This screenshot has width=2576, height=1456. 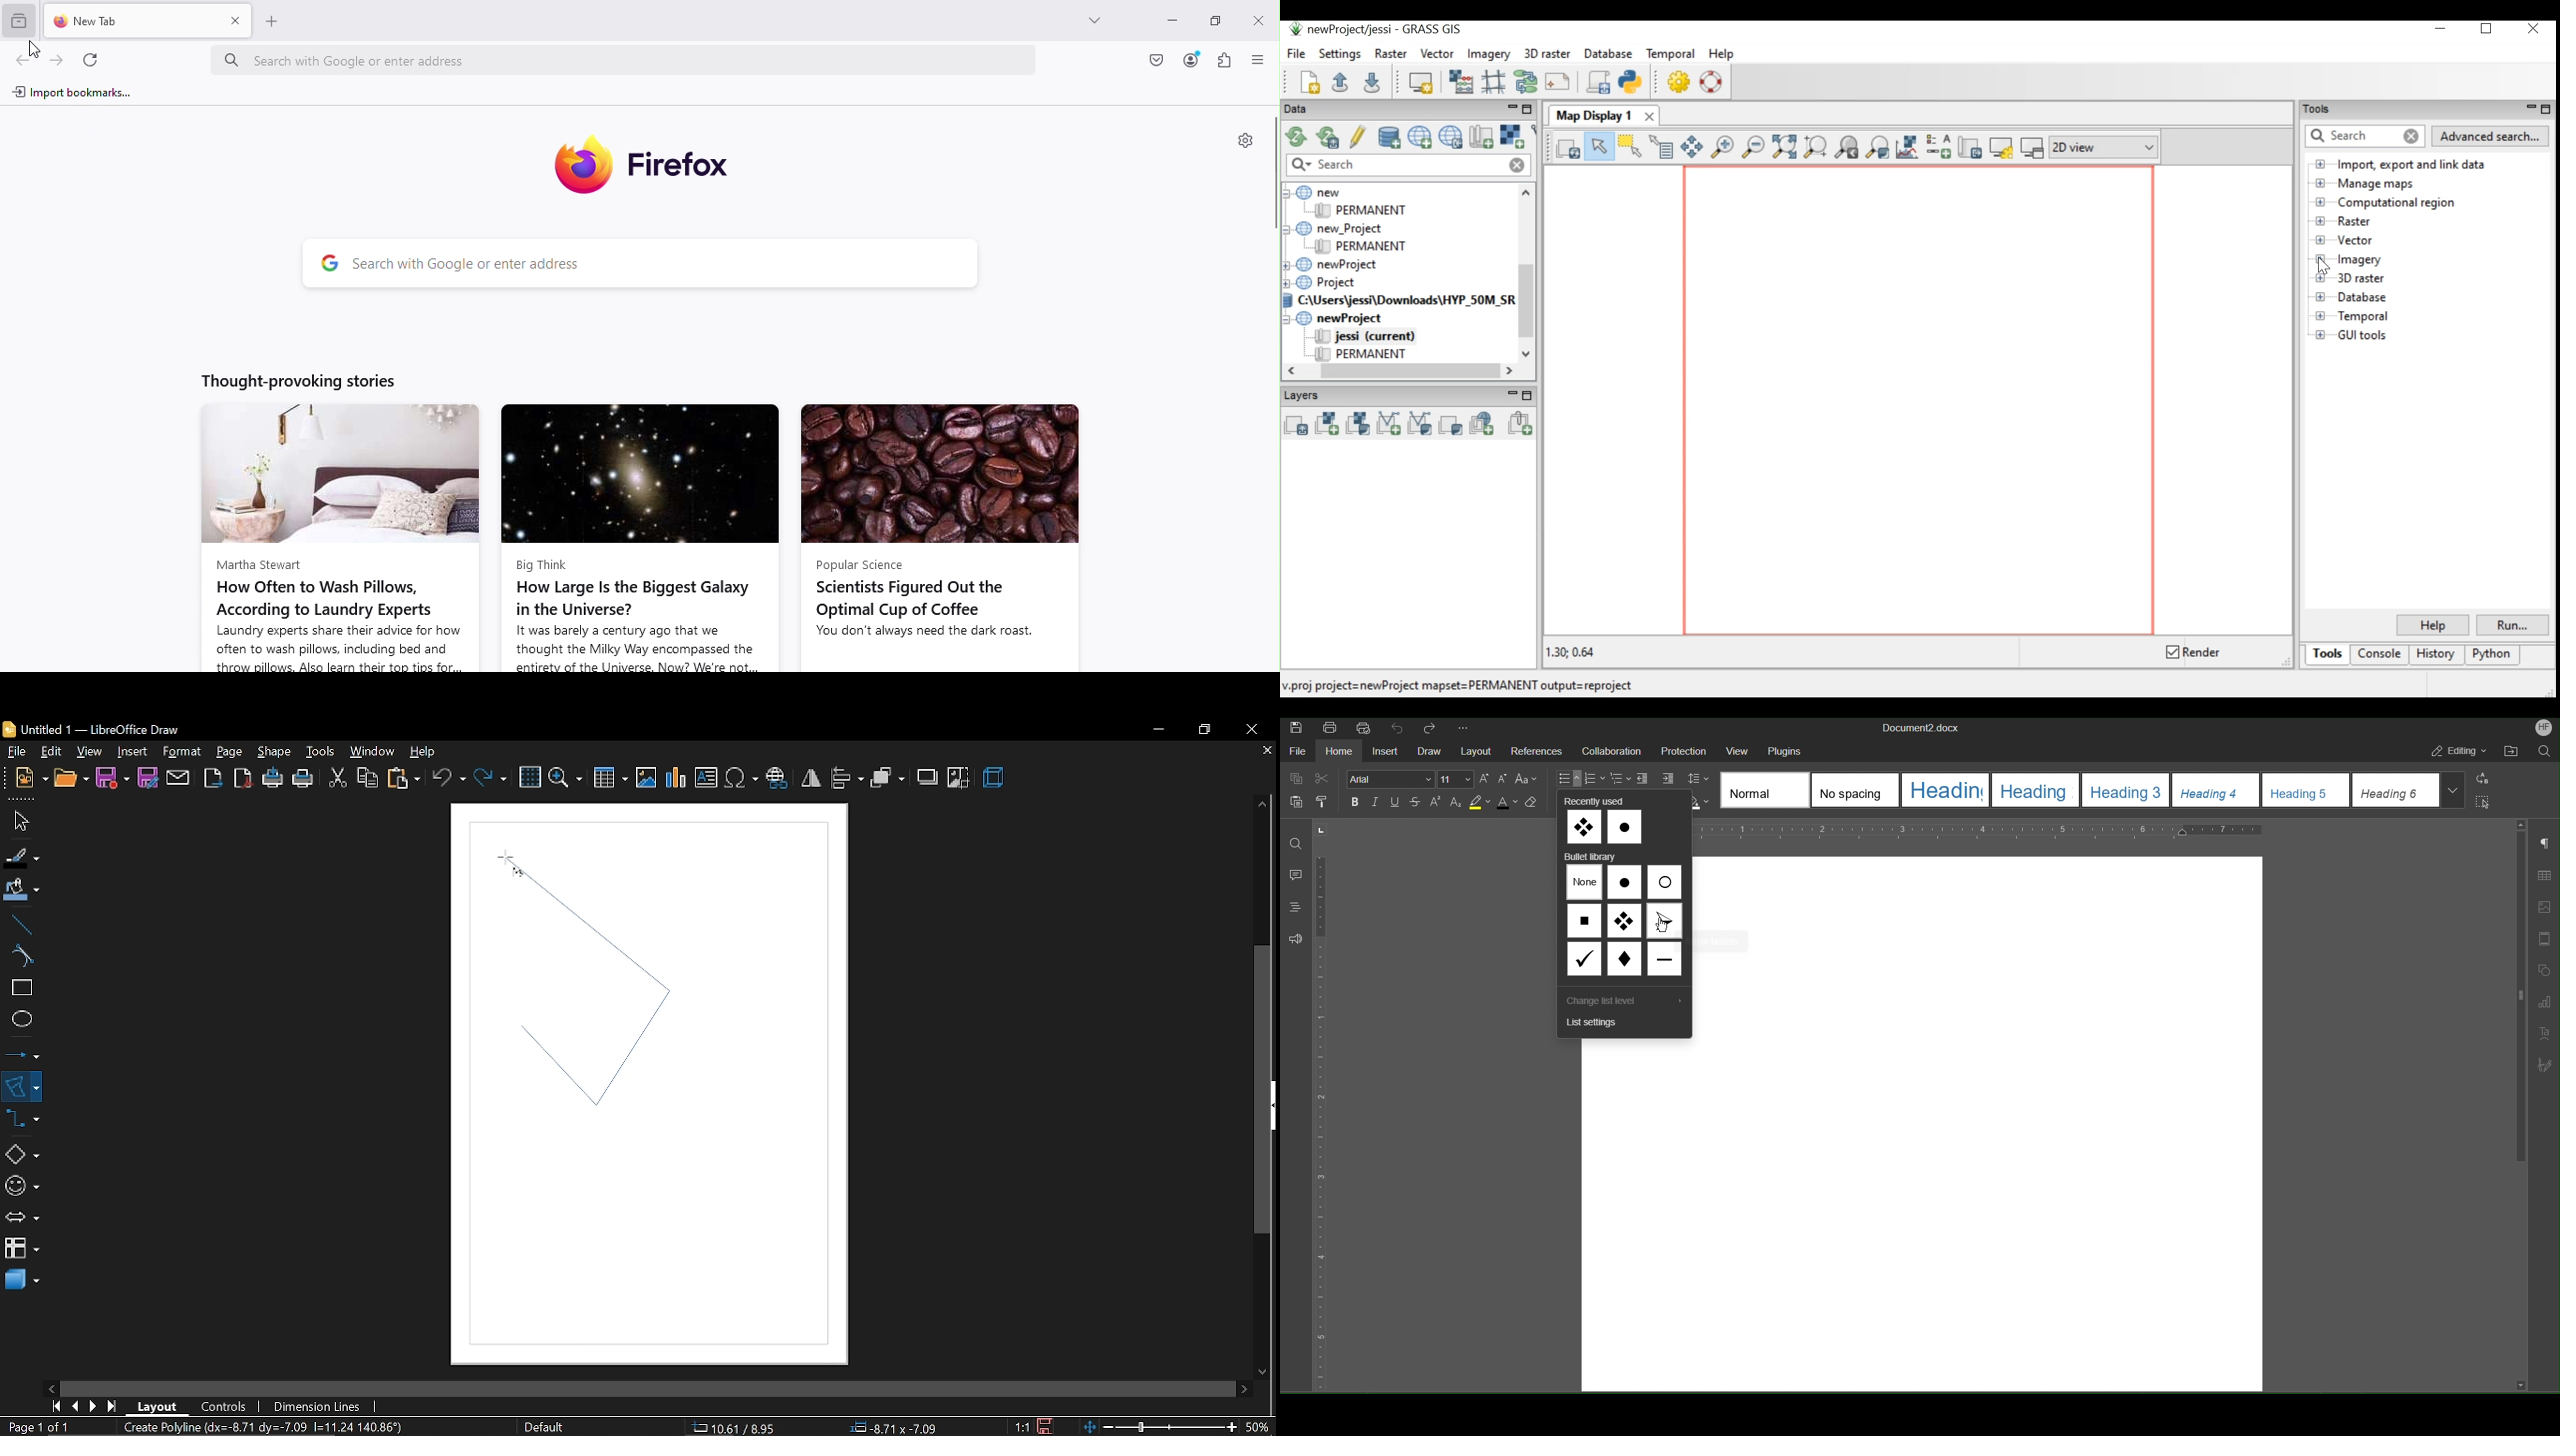 I want to click on Nested List, so click(x=1621, y=777).